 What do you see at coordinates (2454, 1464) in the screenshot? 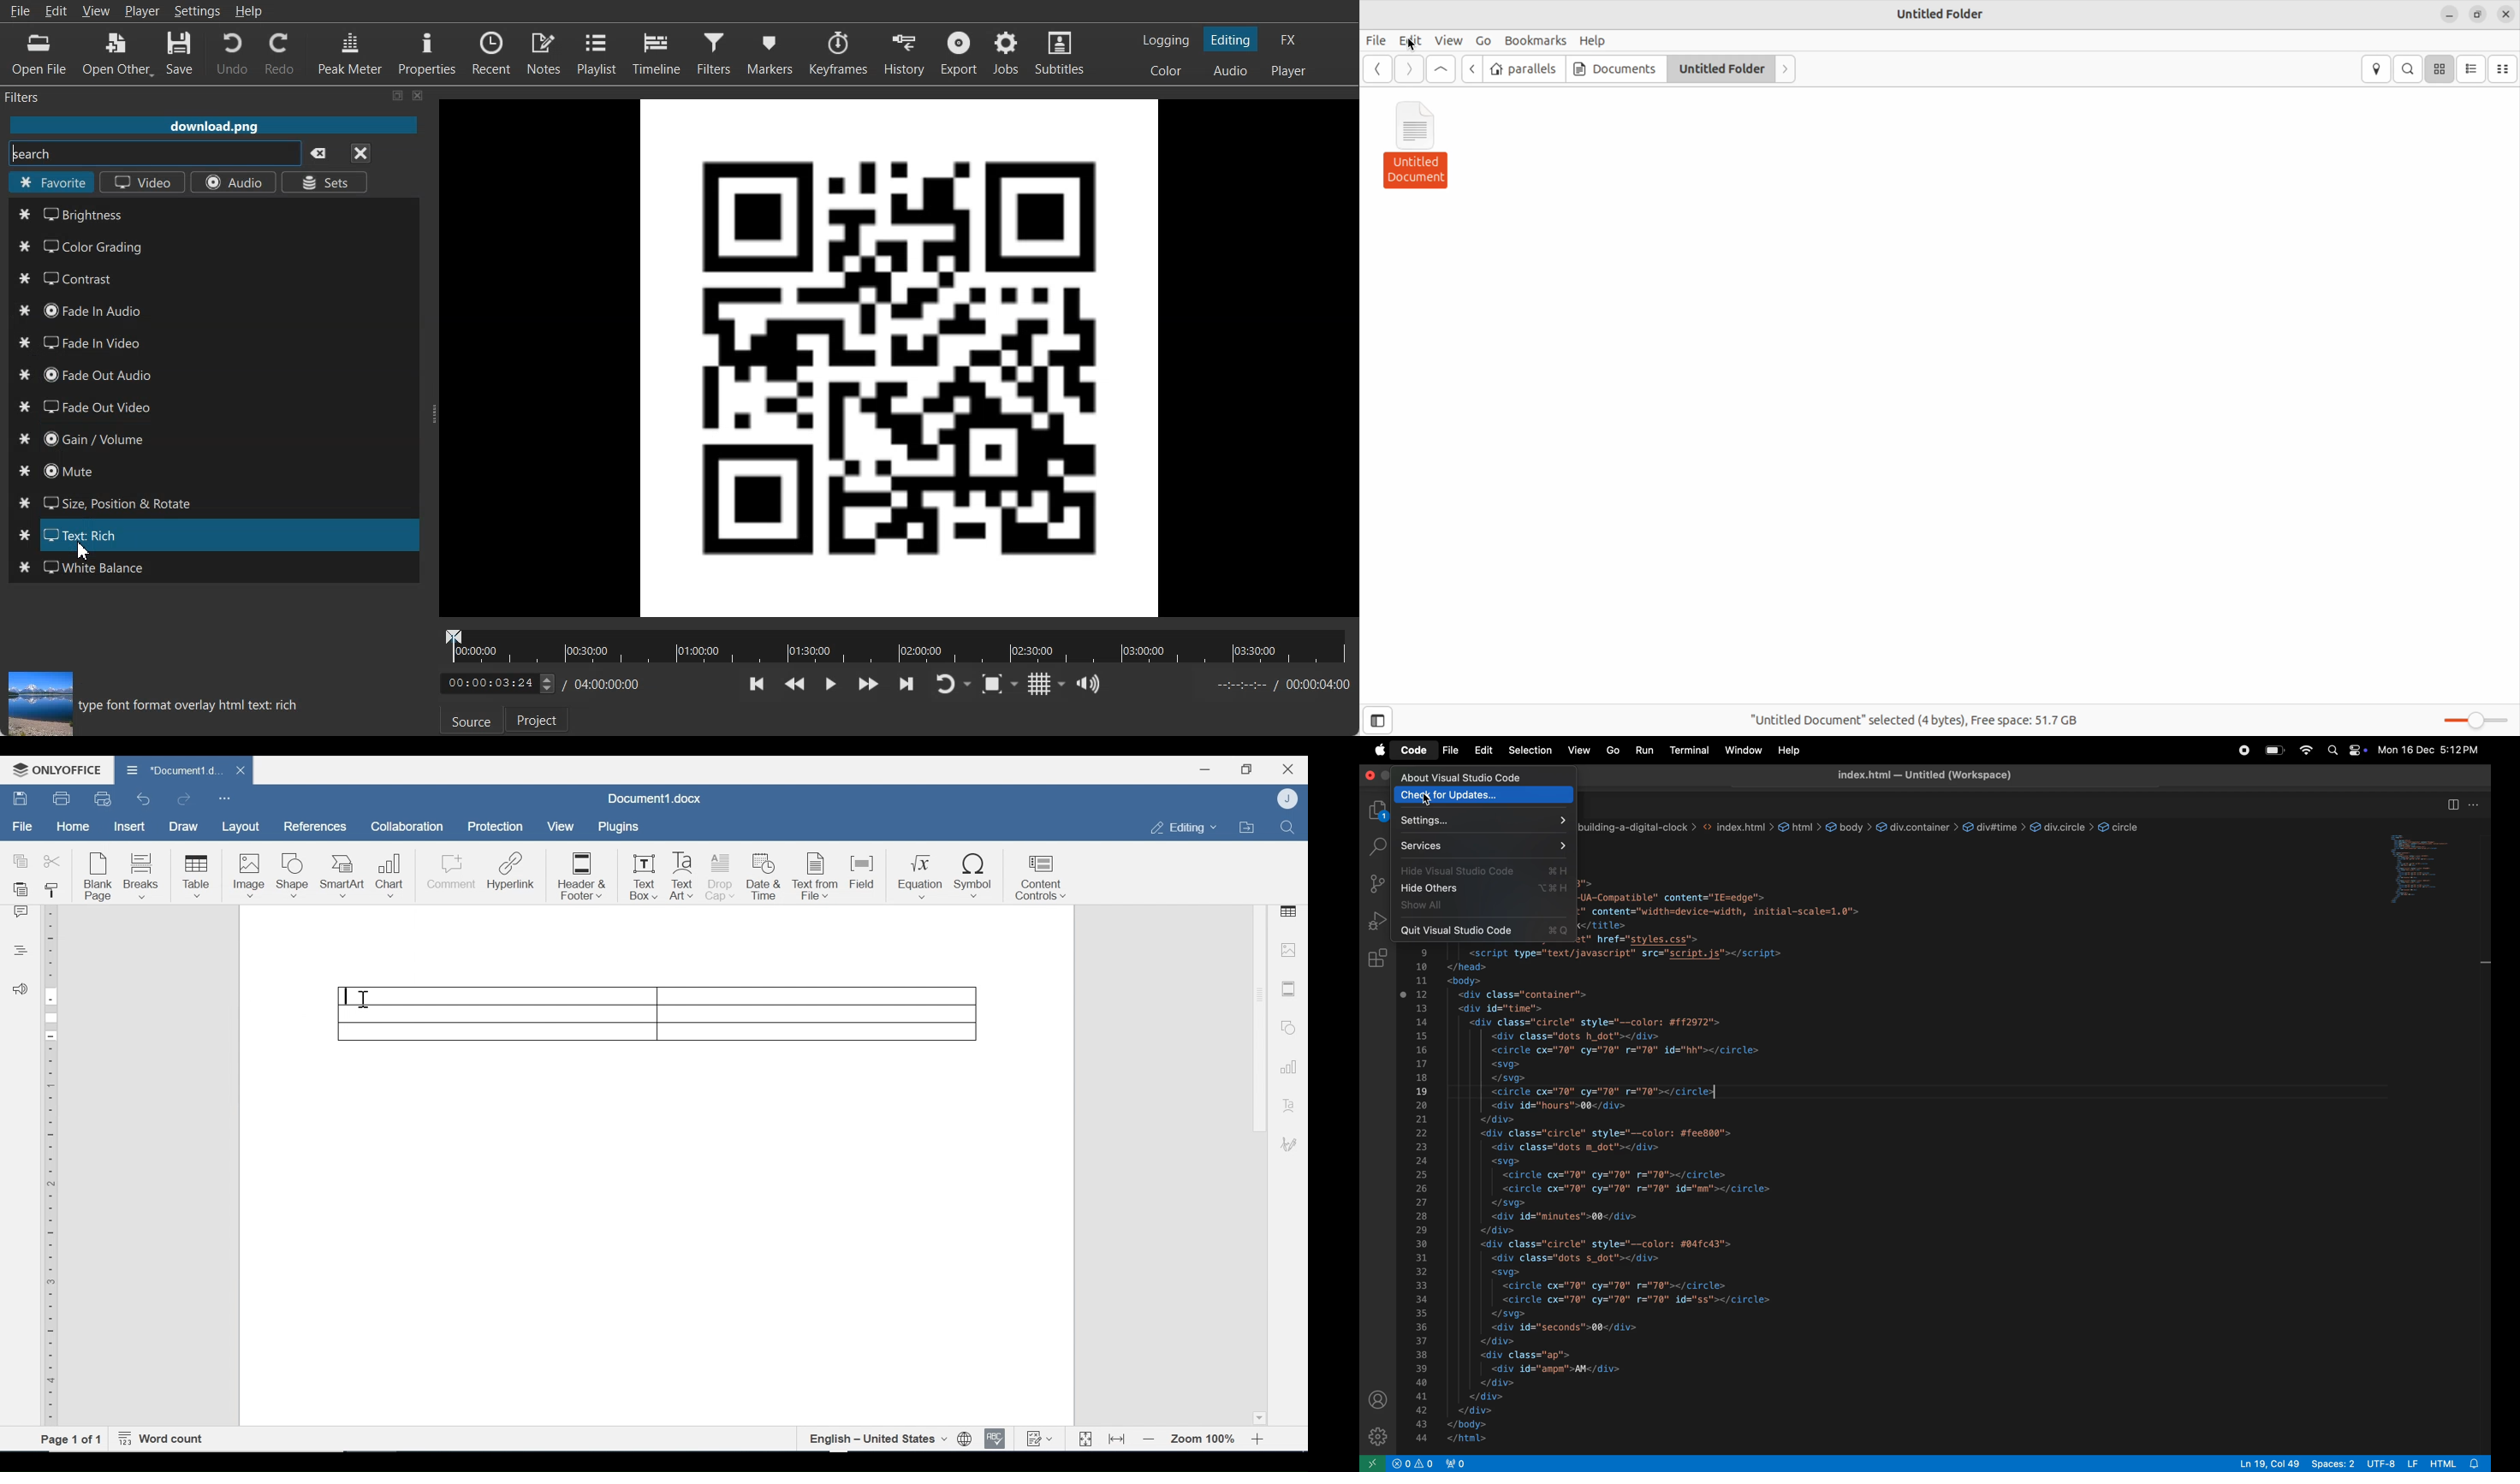
I see `html 8` at bounding box center [2454, 1464].